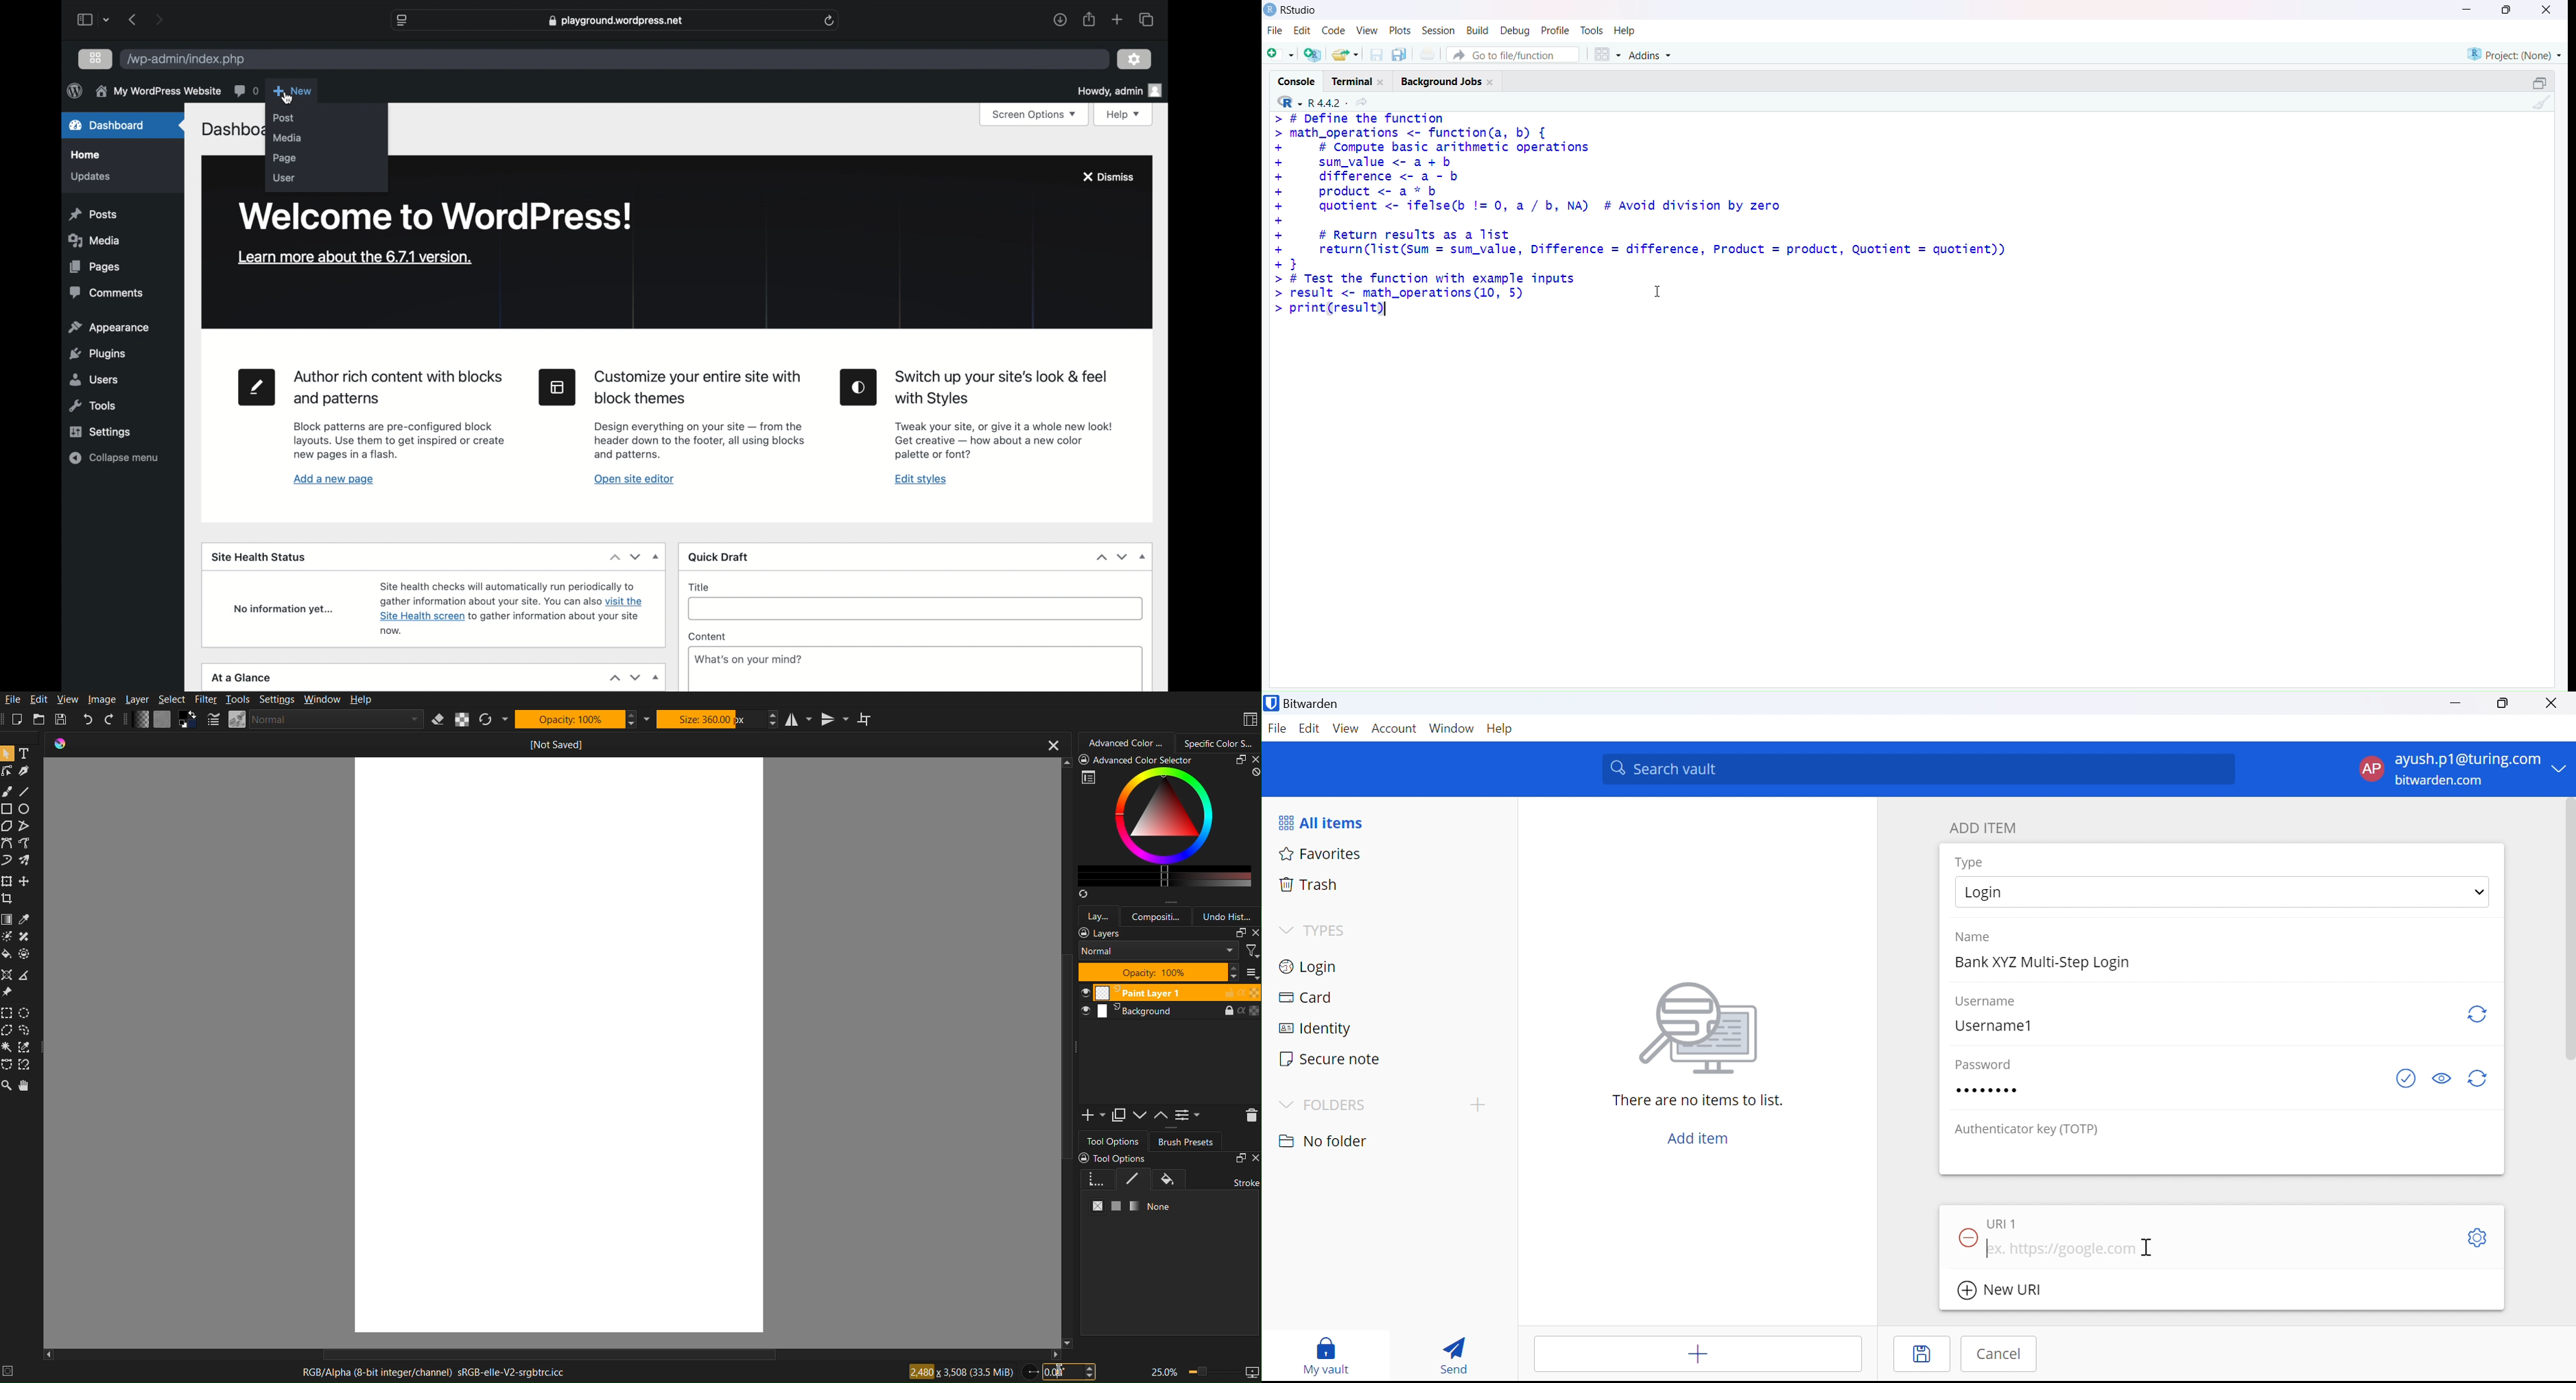  What do you see at coordinates (2143, 1247) in the screenshot?
I see `Cursor` at bounding box center [2143, 1247].